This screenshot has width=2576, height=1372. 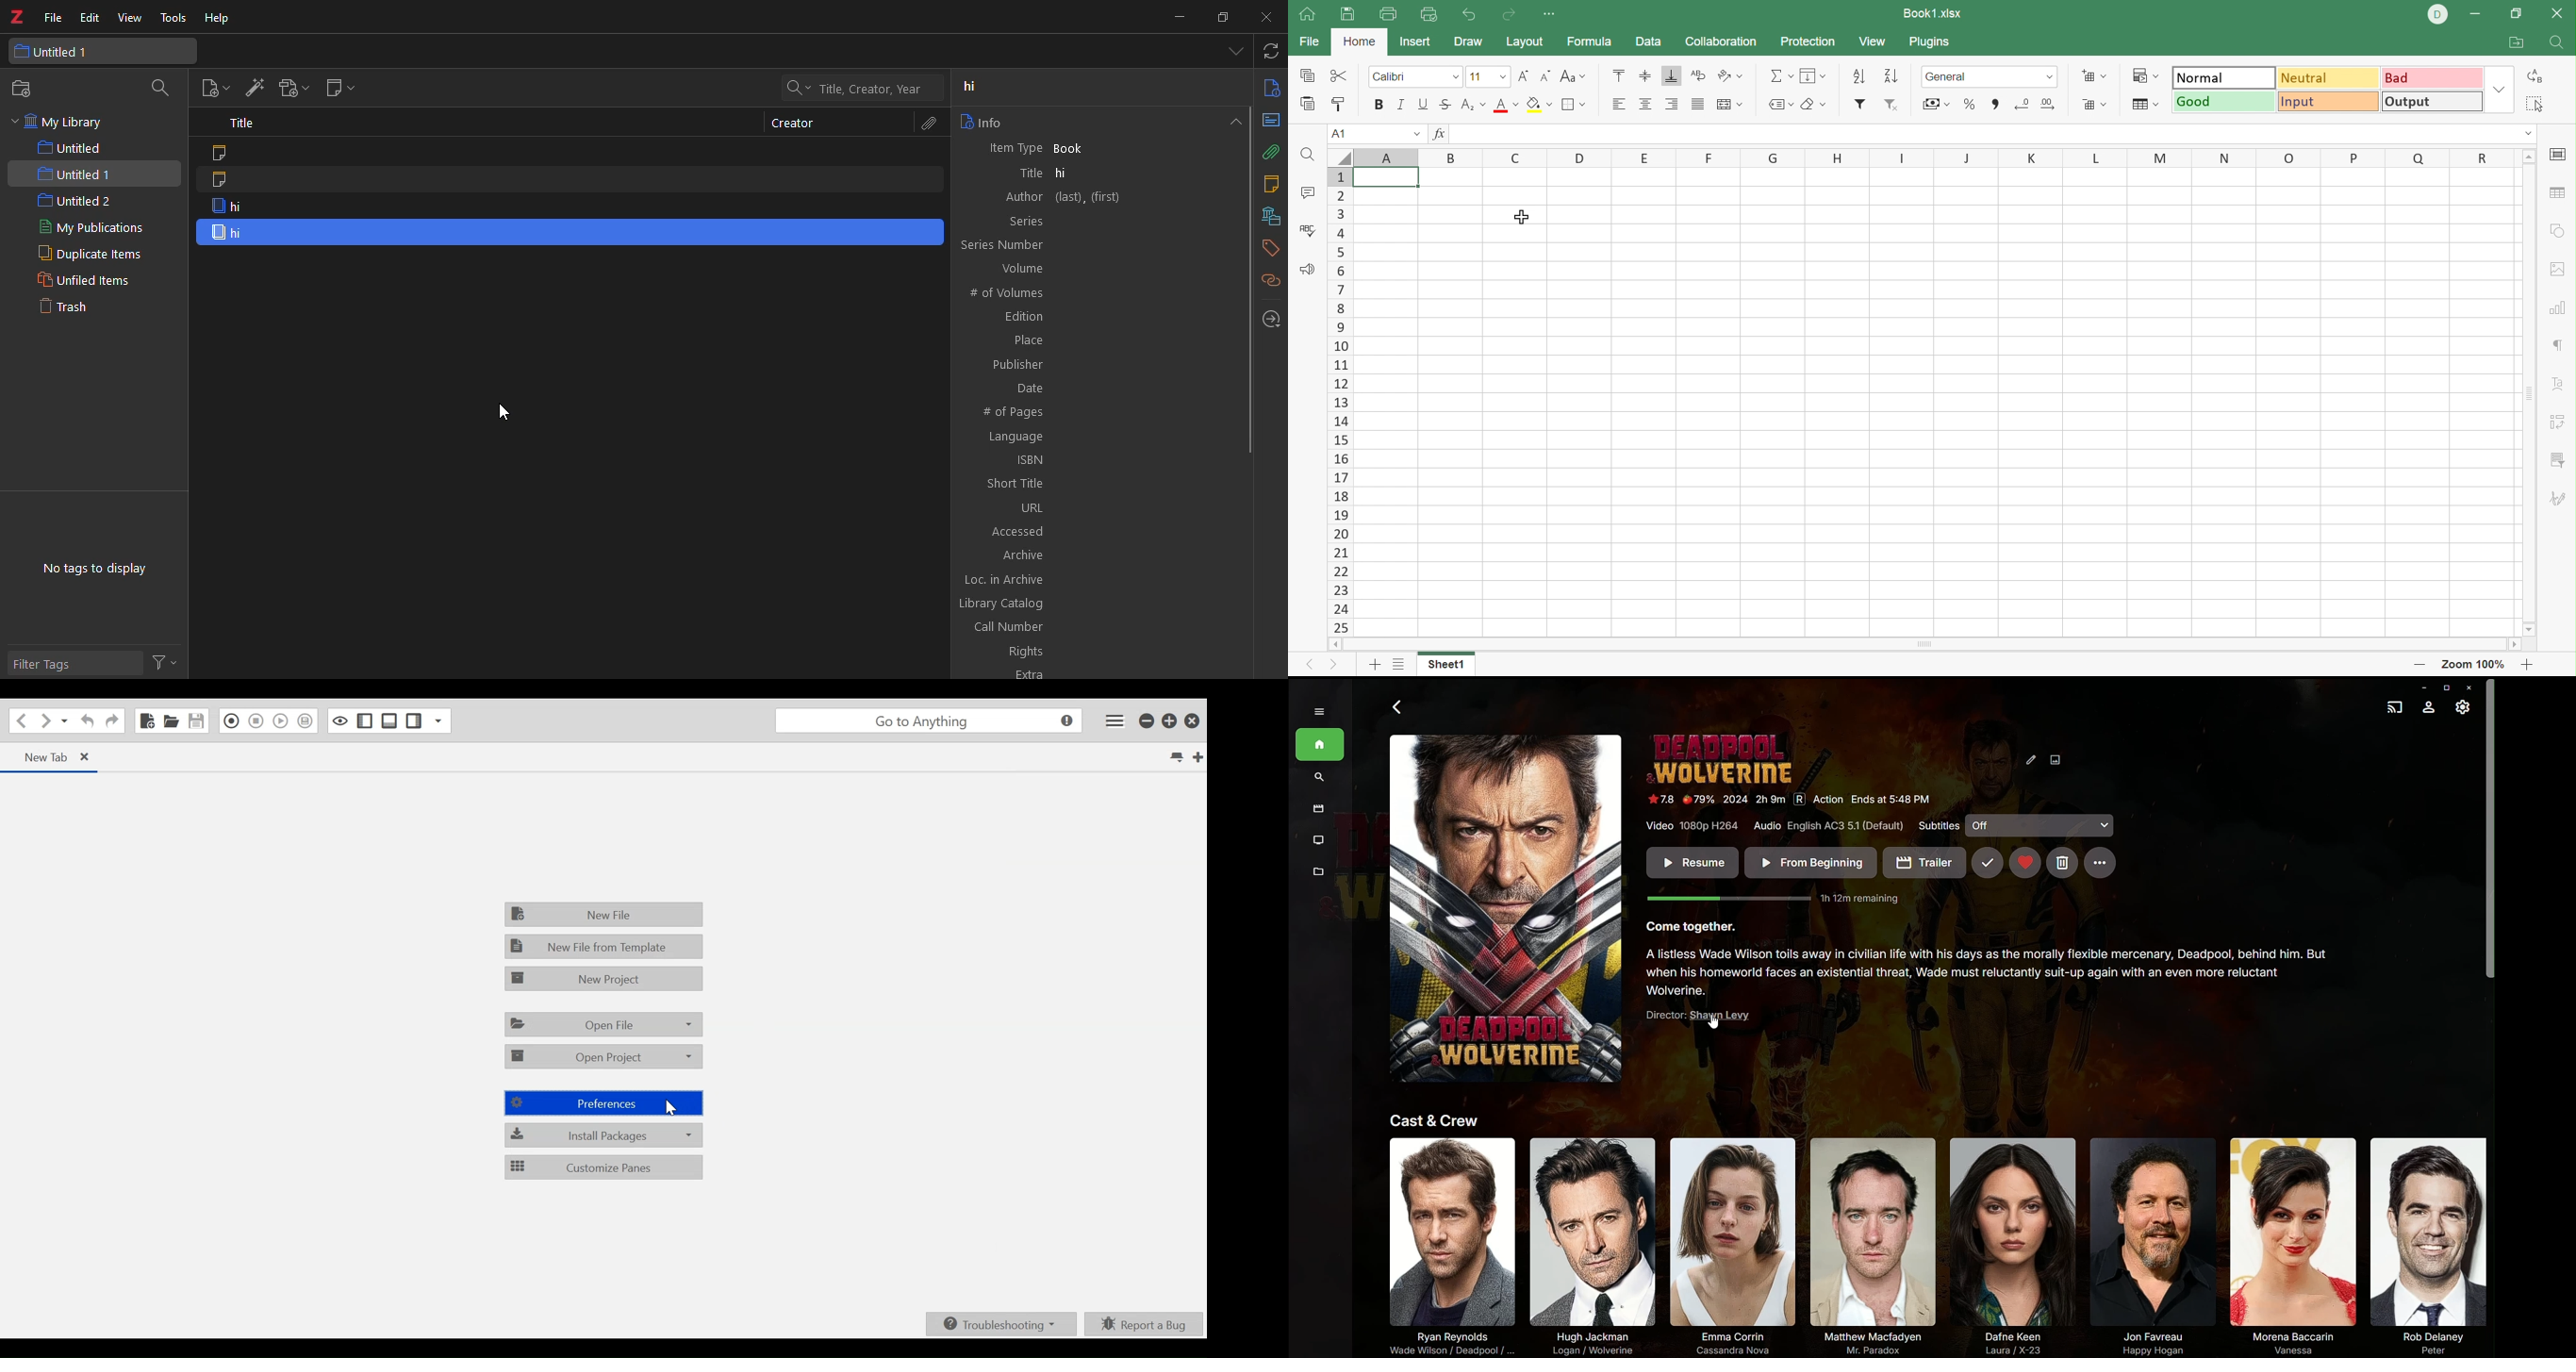 What do you see at coordinates (1309, 271) in the screenshot?
I see `Feedback & Support` at bounding box center [1309, 271].